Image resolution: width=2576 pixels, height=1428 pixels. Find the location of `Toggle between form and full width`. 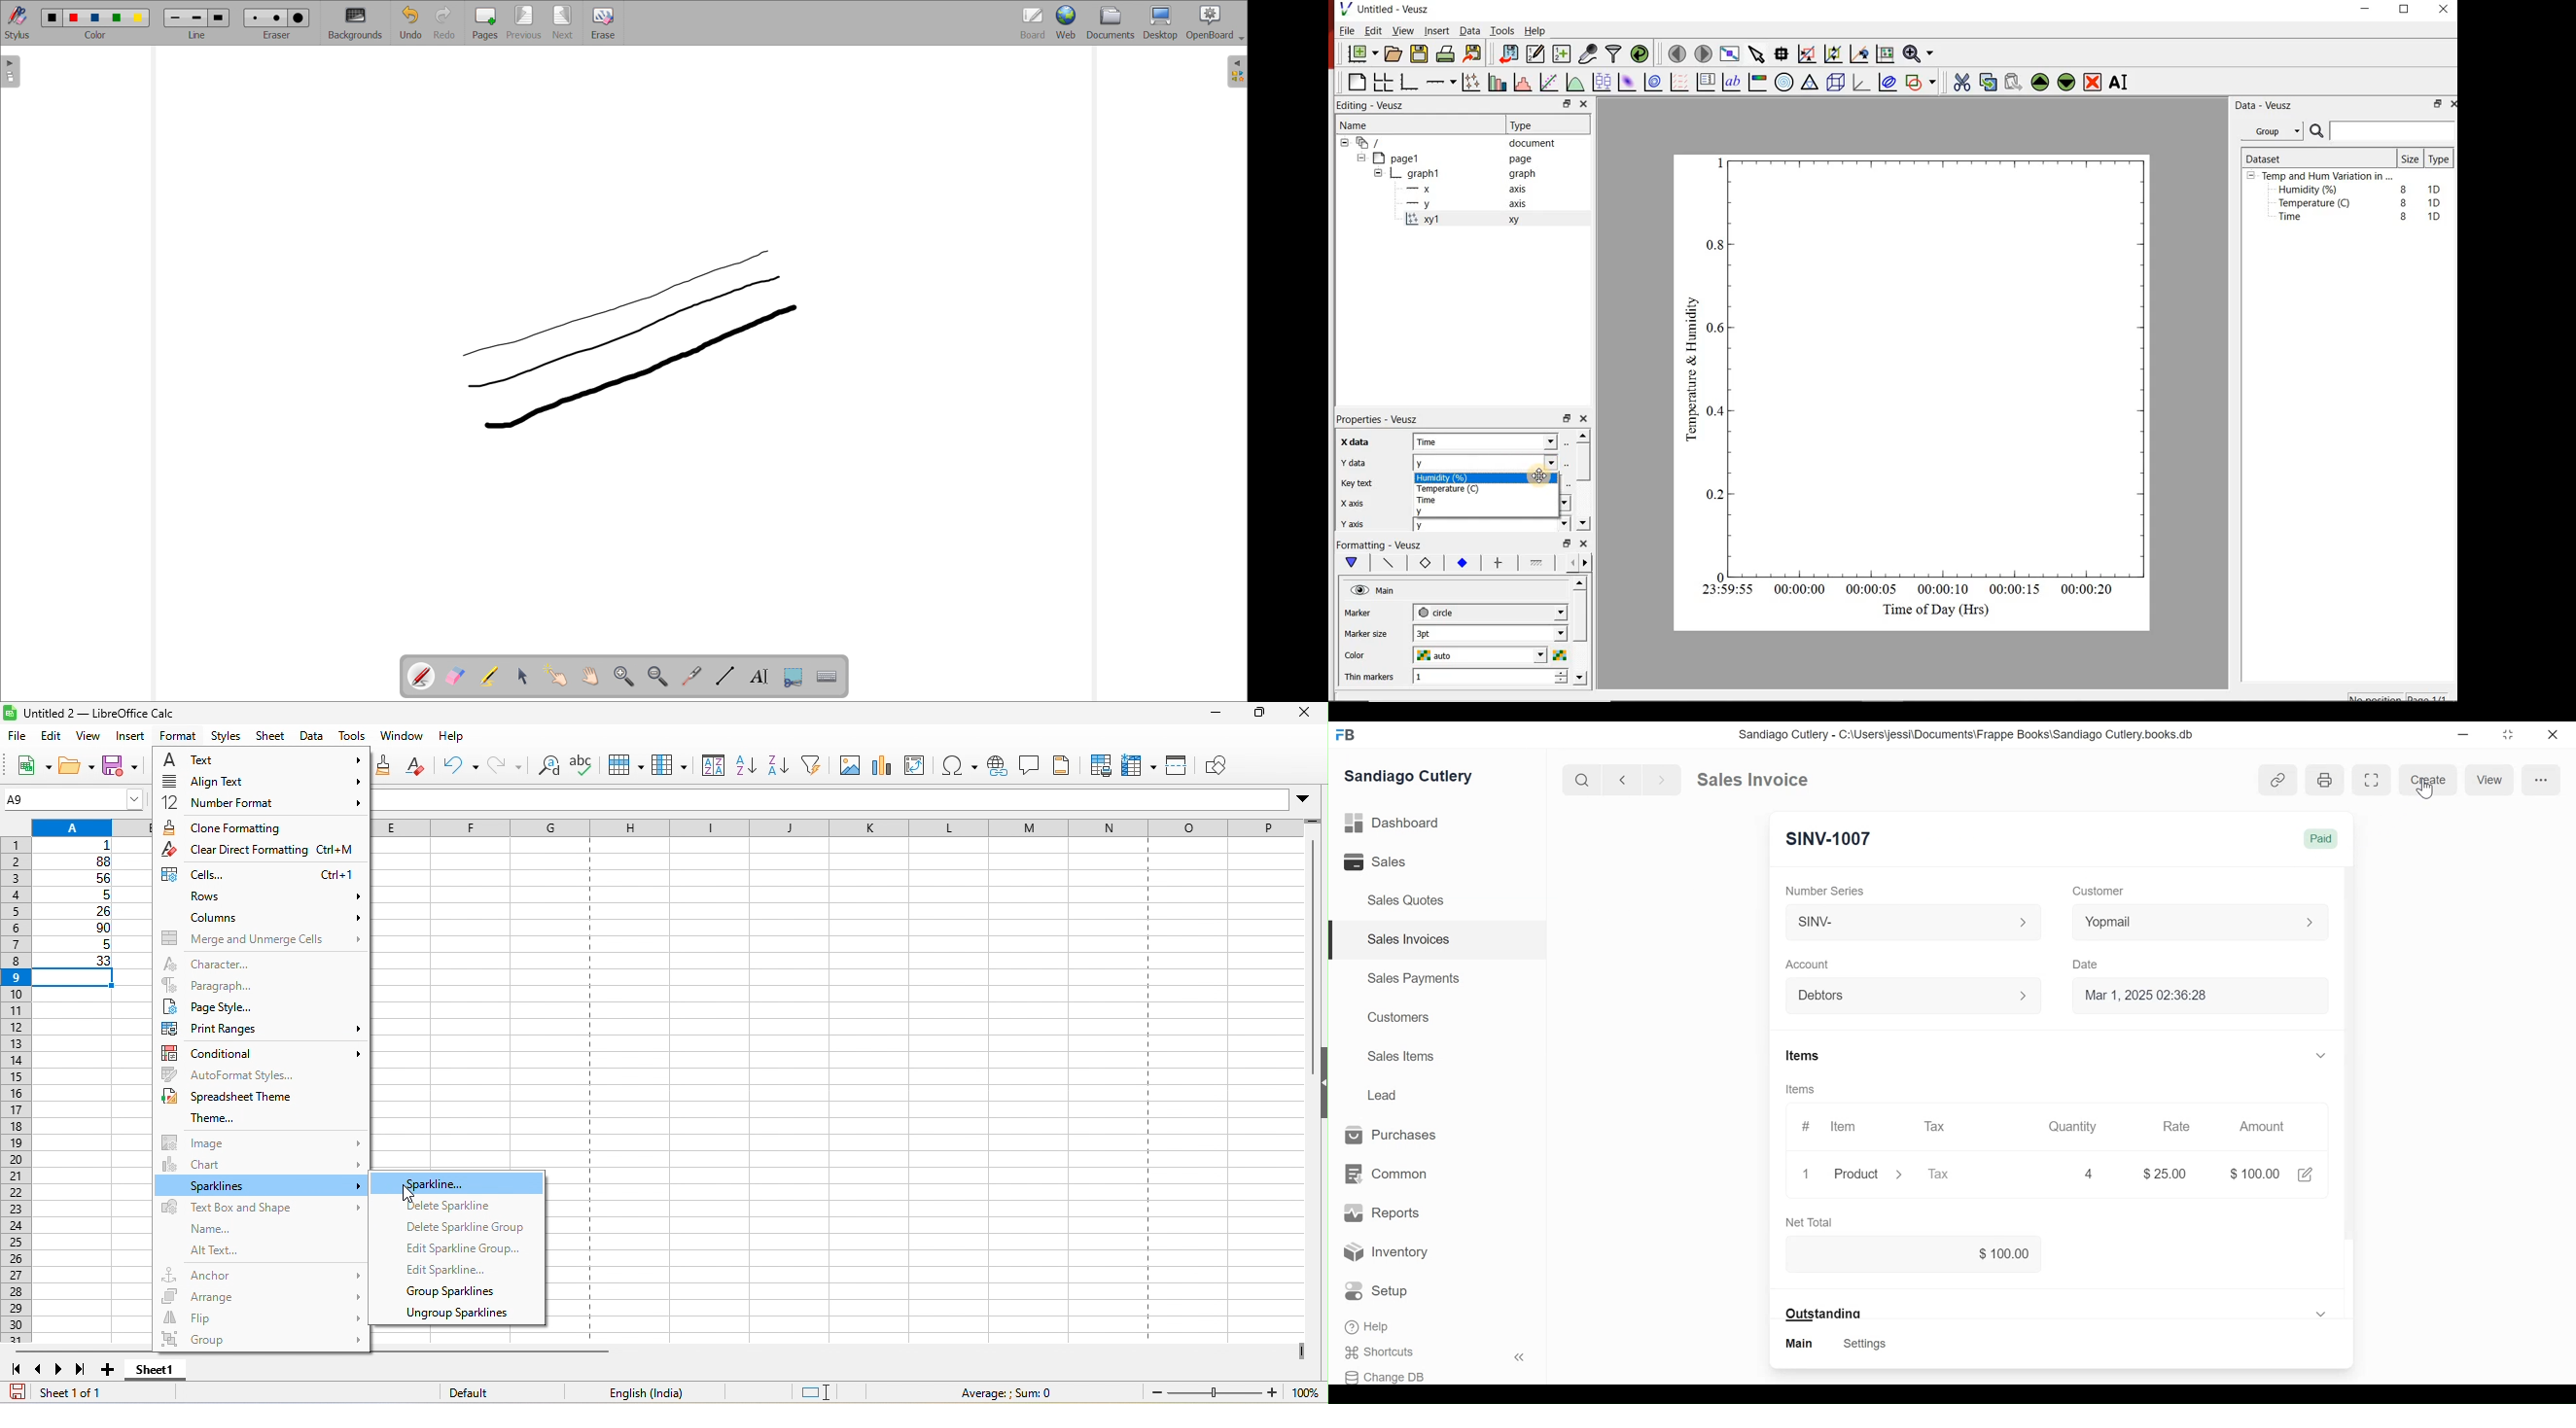

Toggle between form and full width is located at coordinates (2374, 780).